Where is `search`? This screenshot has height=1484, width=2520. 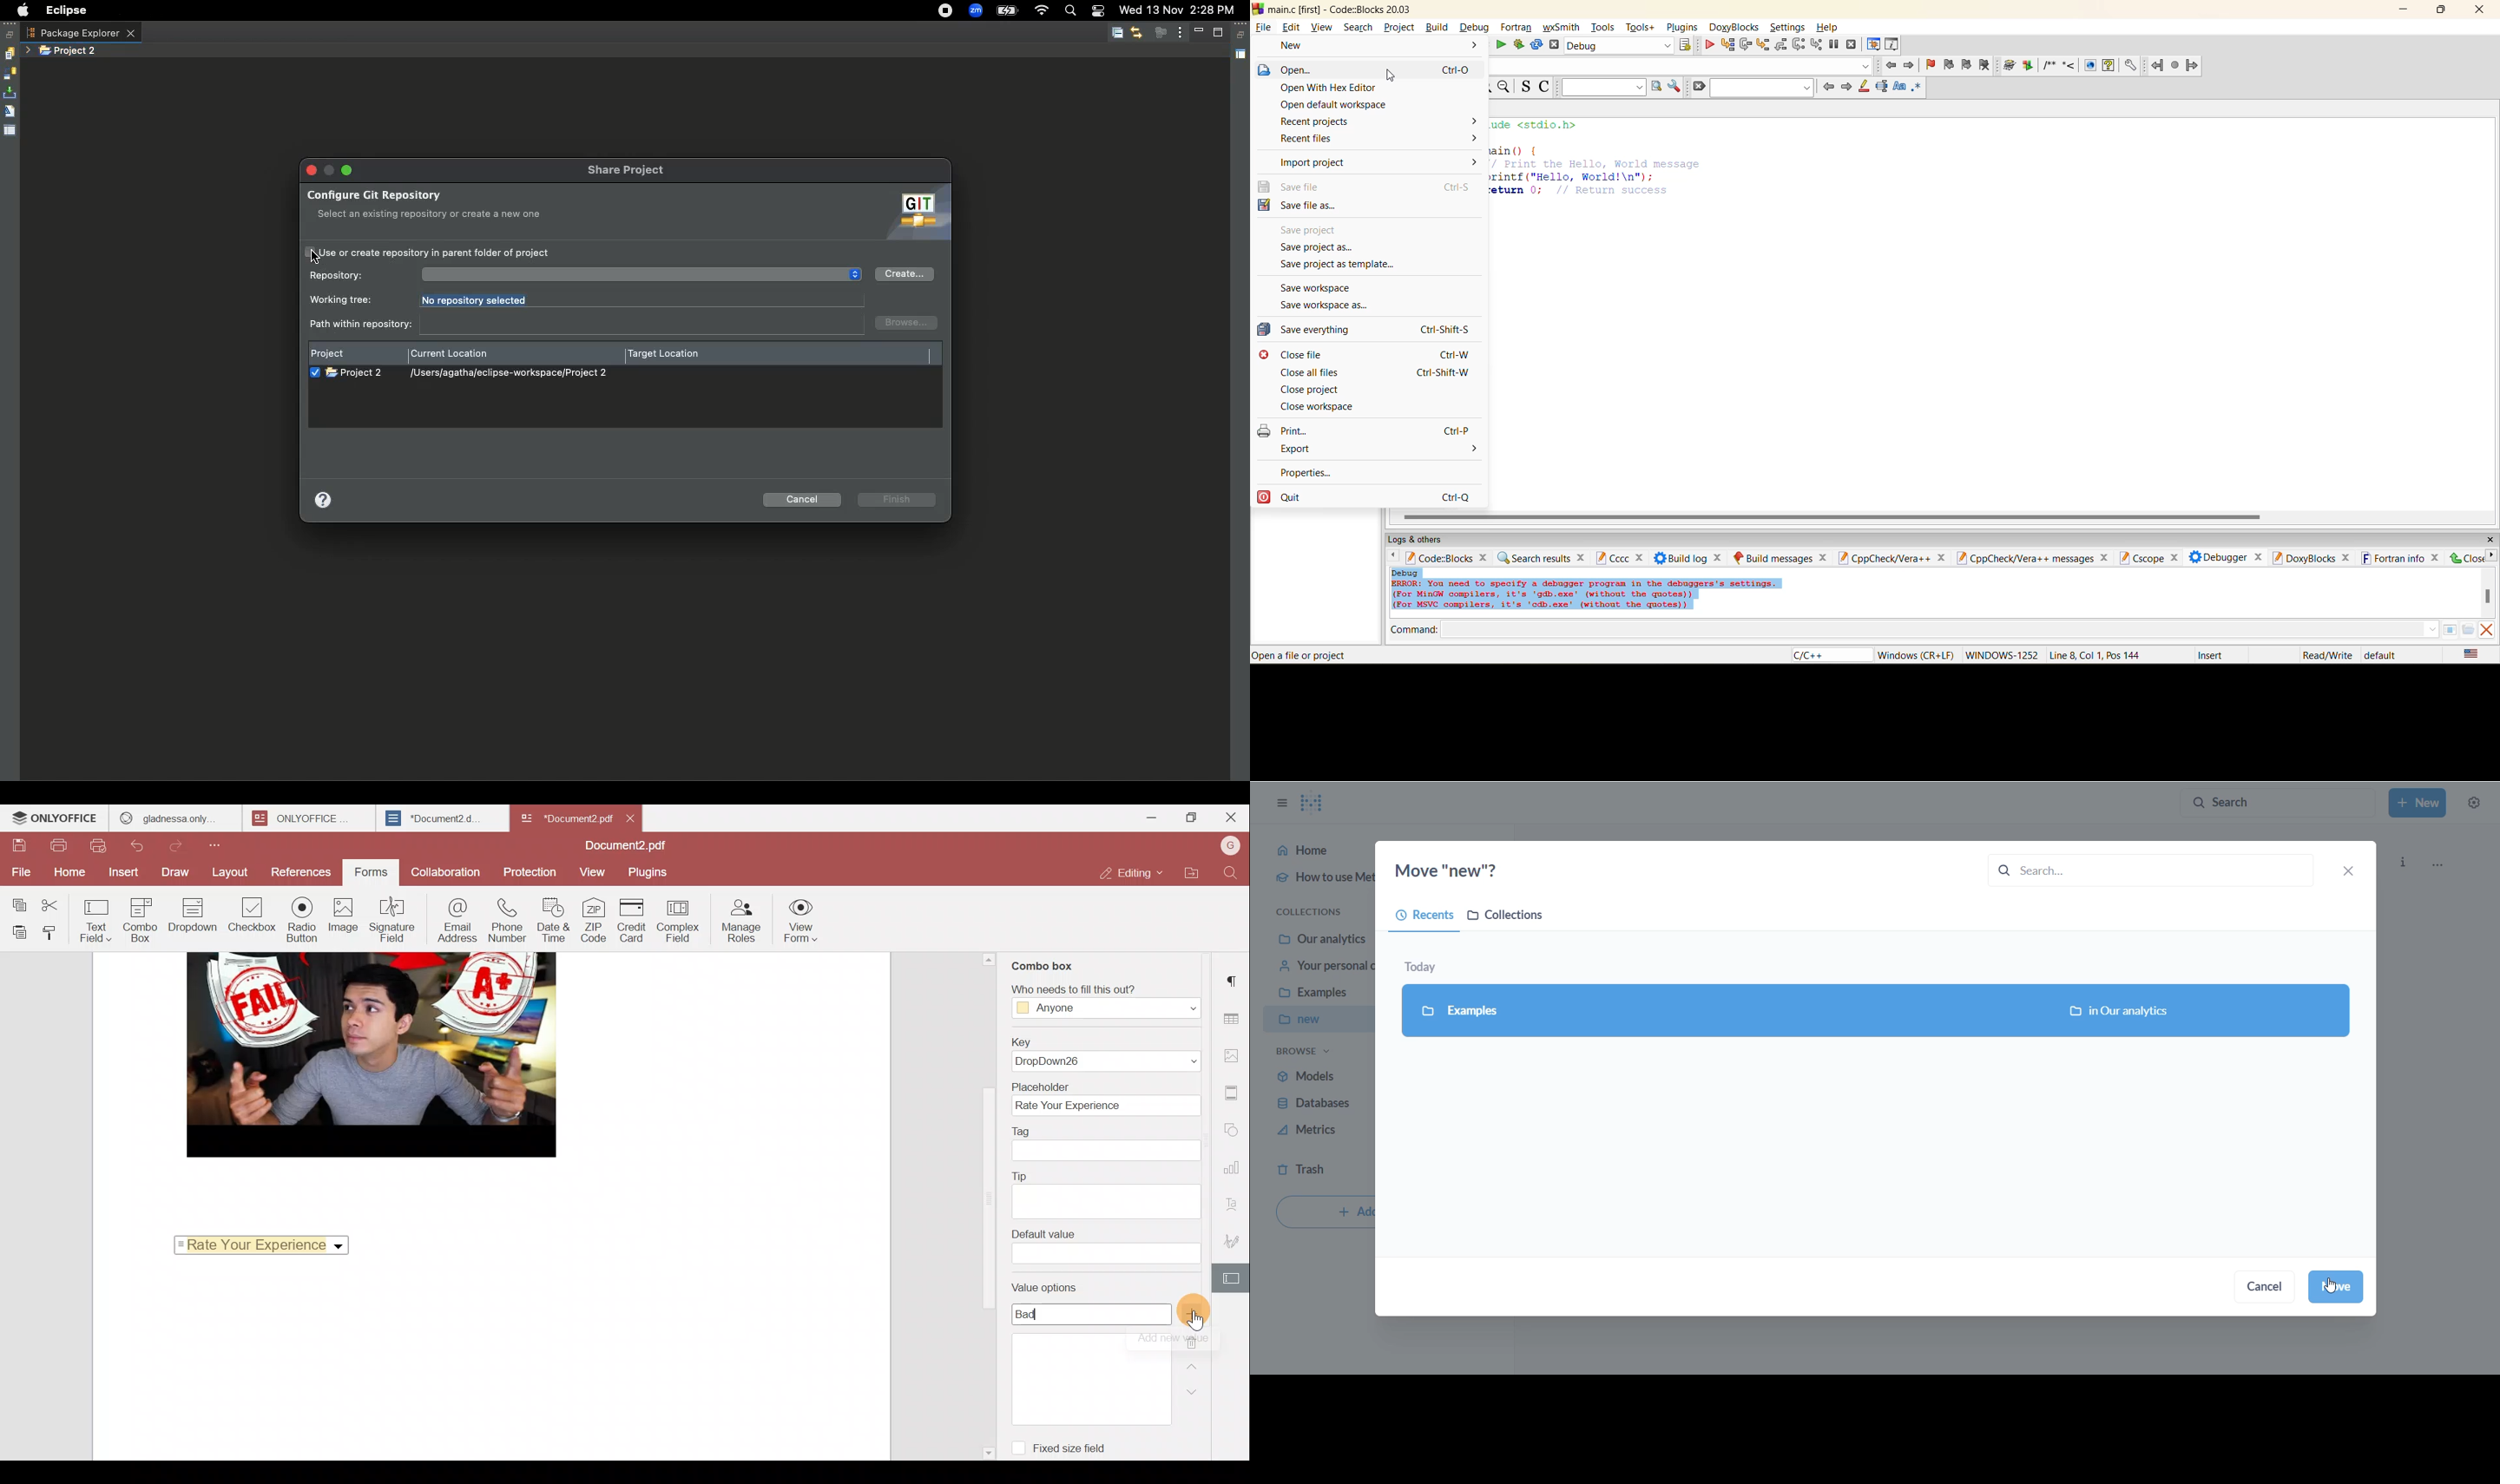
search is located at coordinates (1763, 87).